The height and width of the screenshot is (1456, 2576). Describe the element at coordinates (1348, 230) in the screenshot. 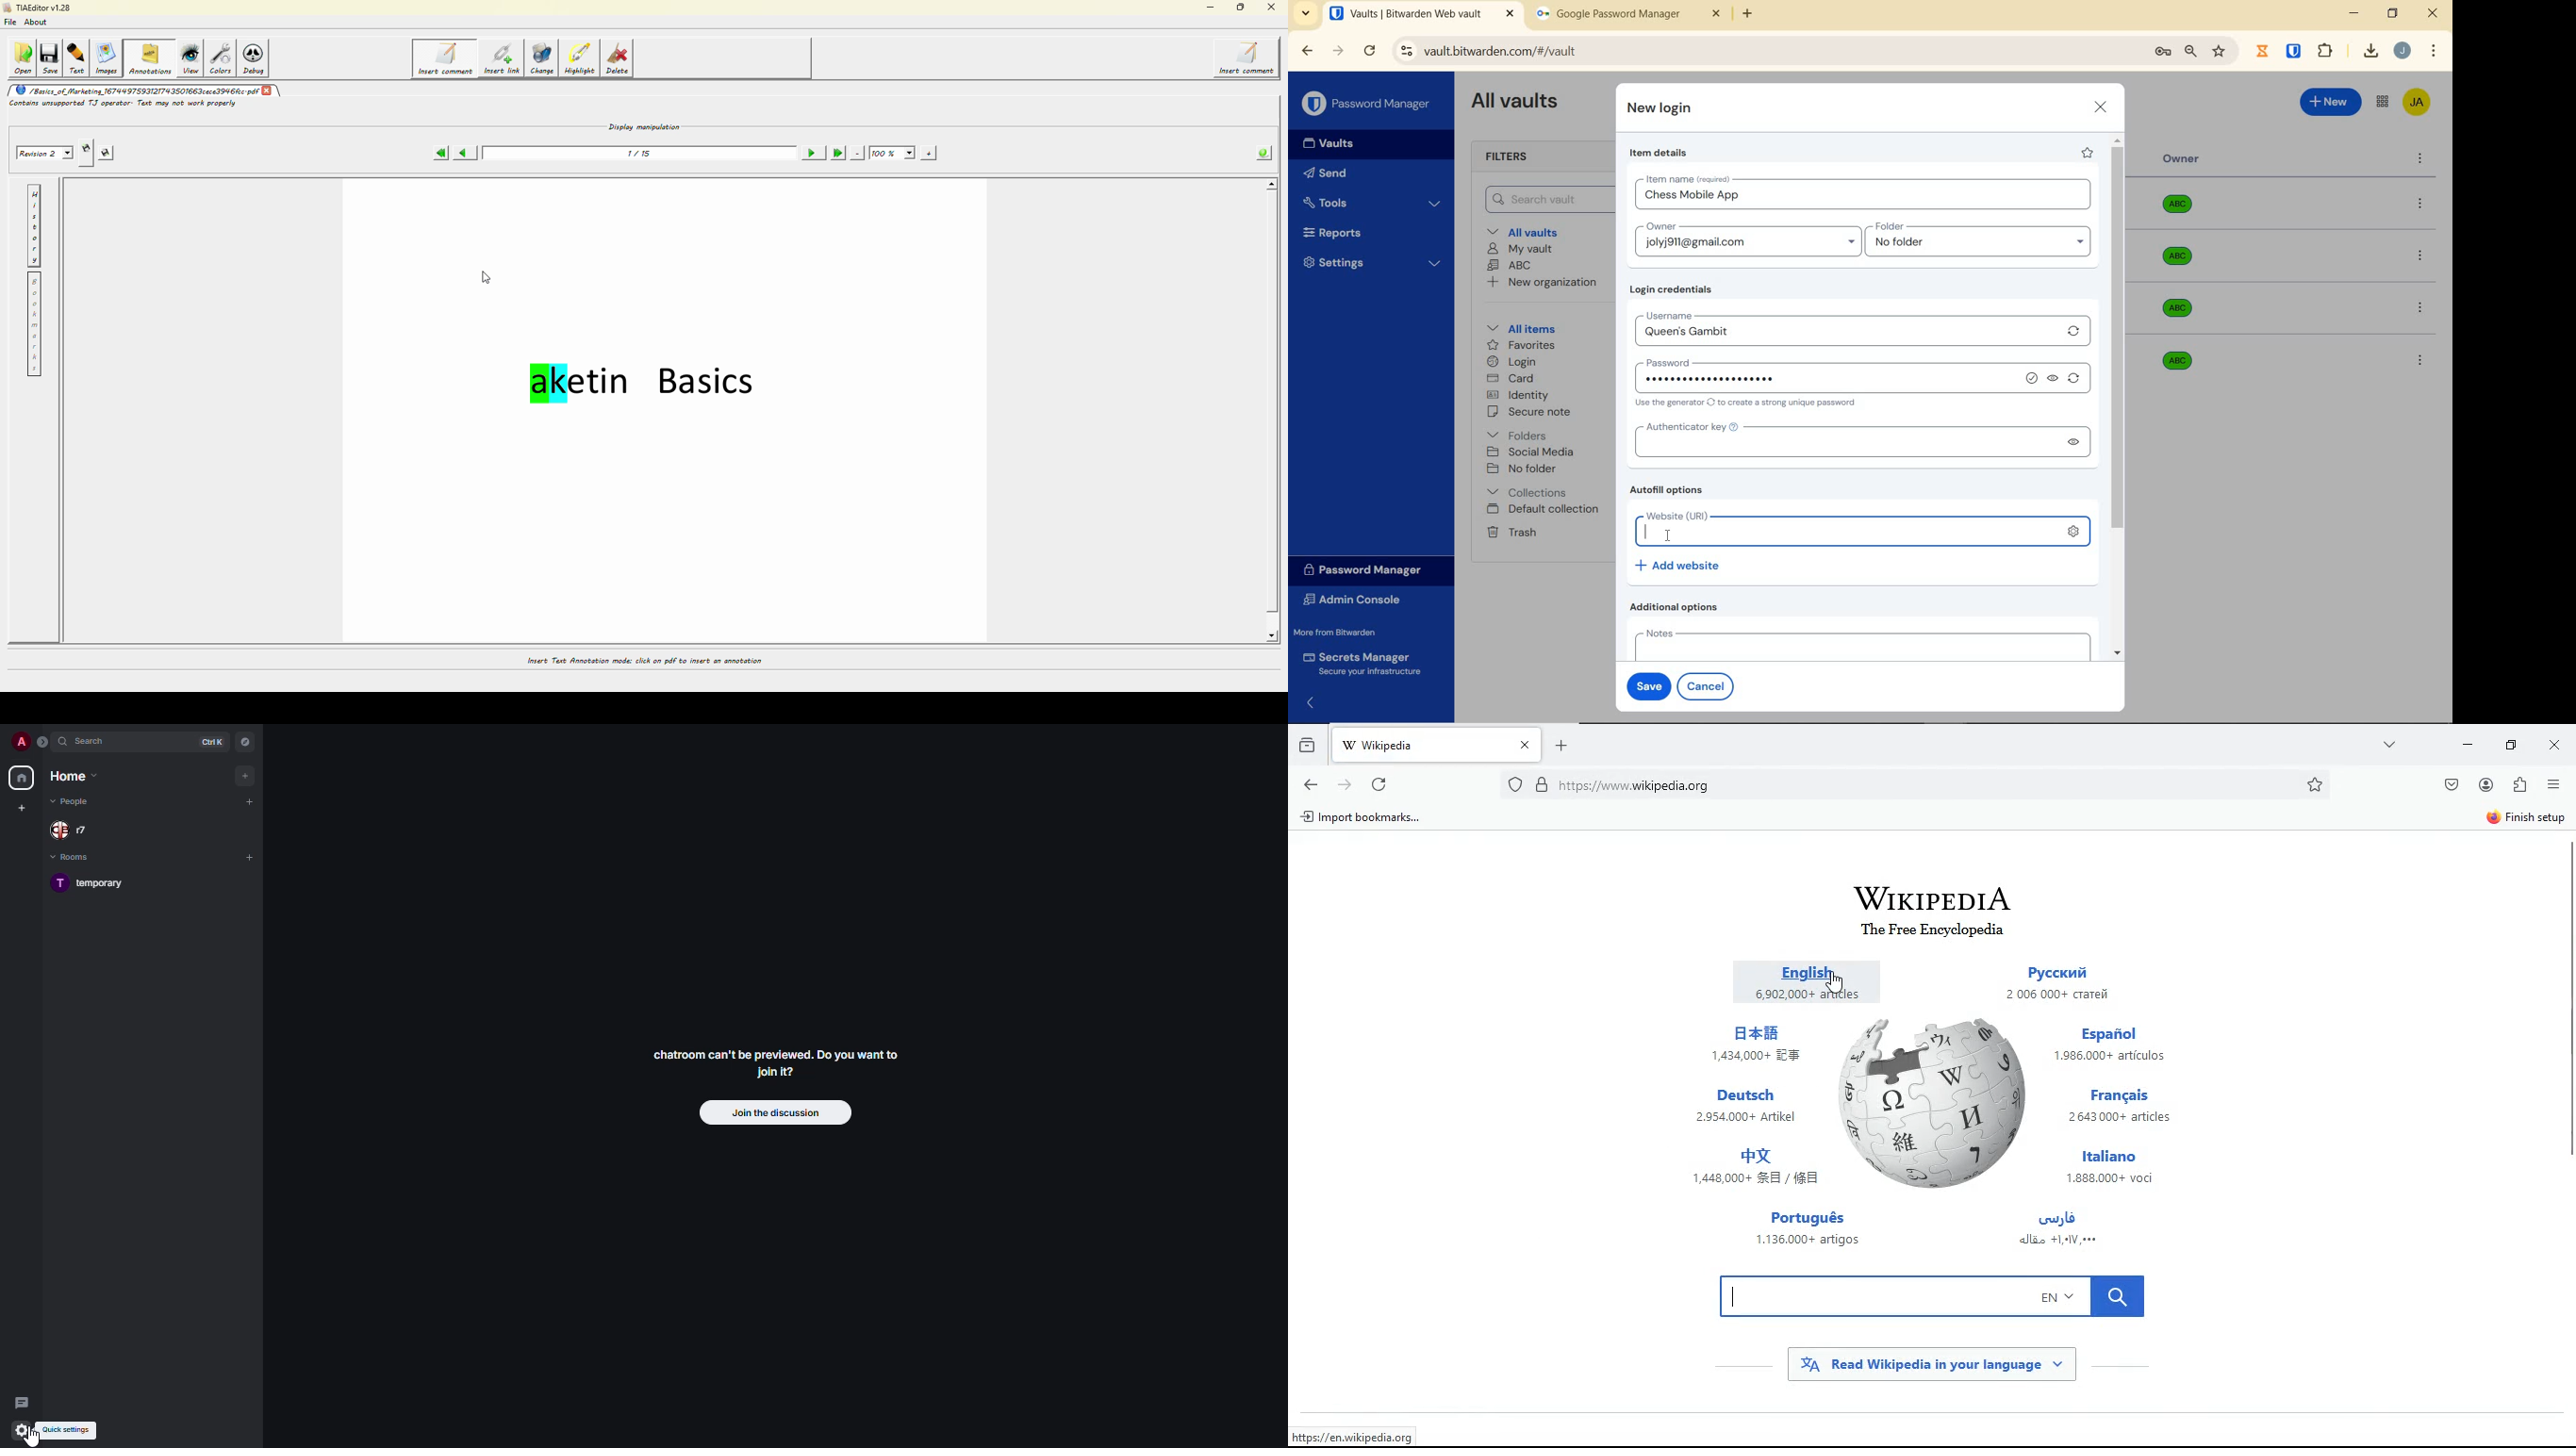

I see `Reports` at that location.